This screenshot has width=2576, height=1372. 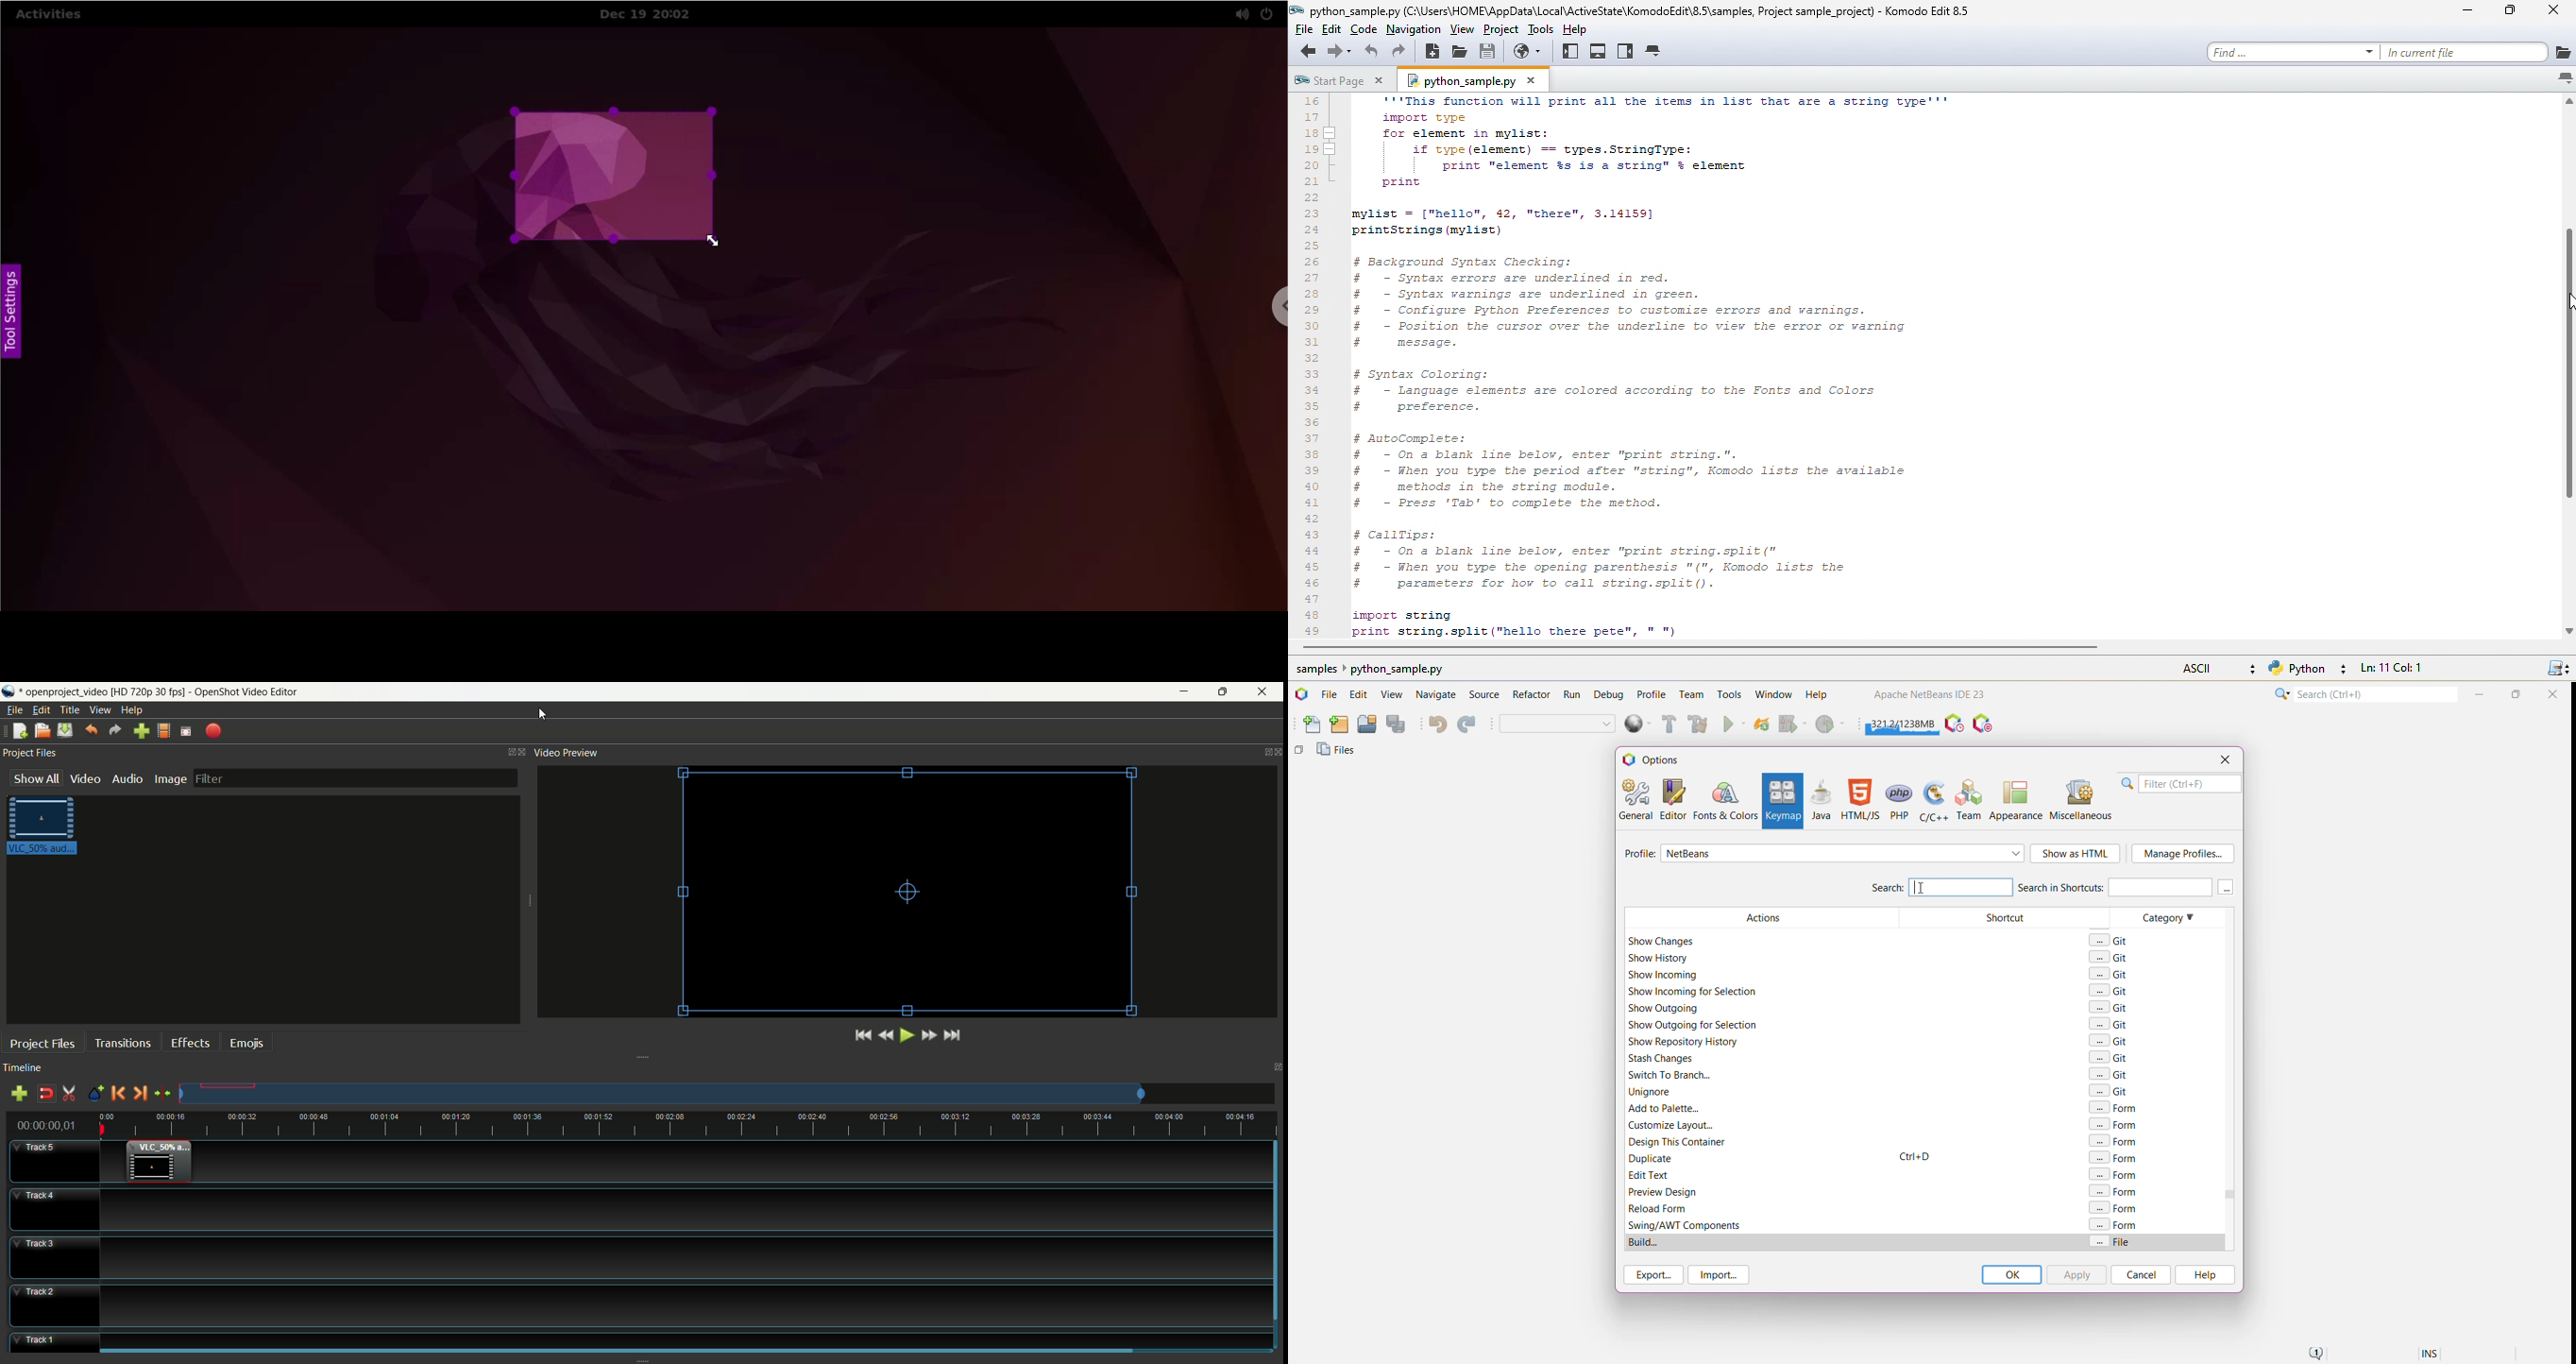 What do you see at coordinates (862, 1036) in the screenshot?
I see `jump to start` at bounding box center [862, 1036].